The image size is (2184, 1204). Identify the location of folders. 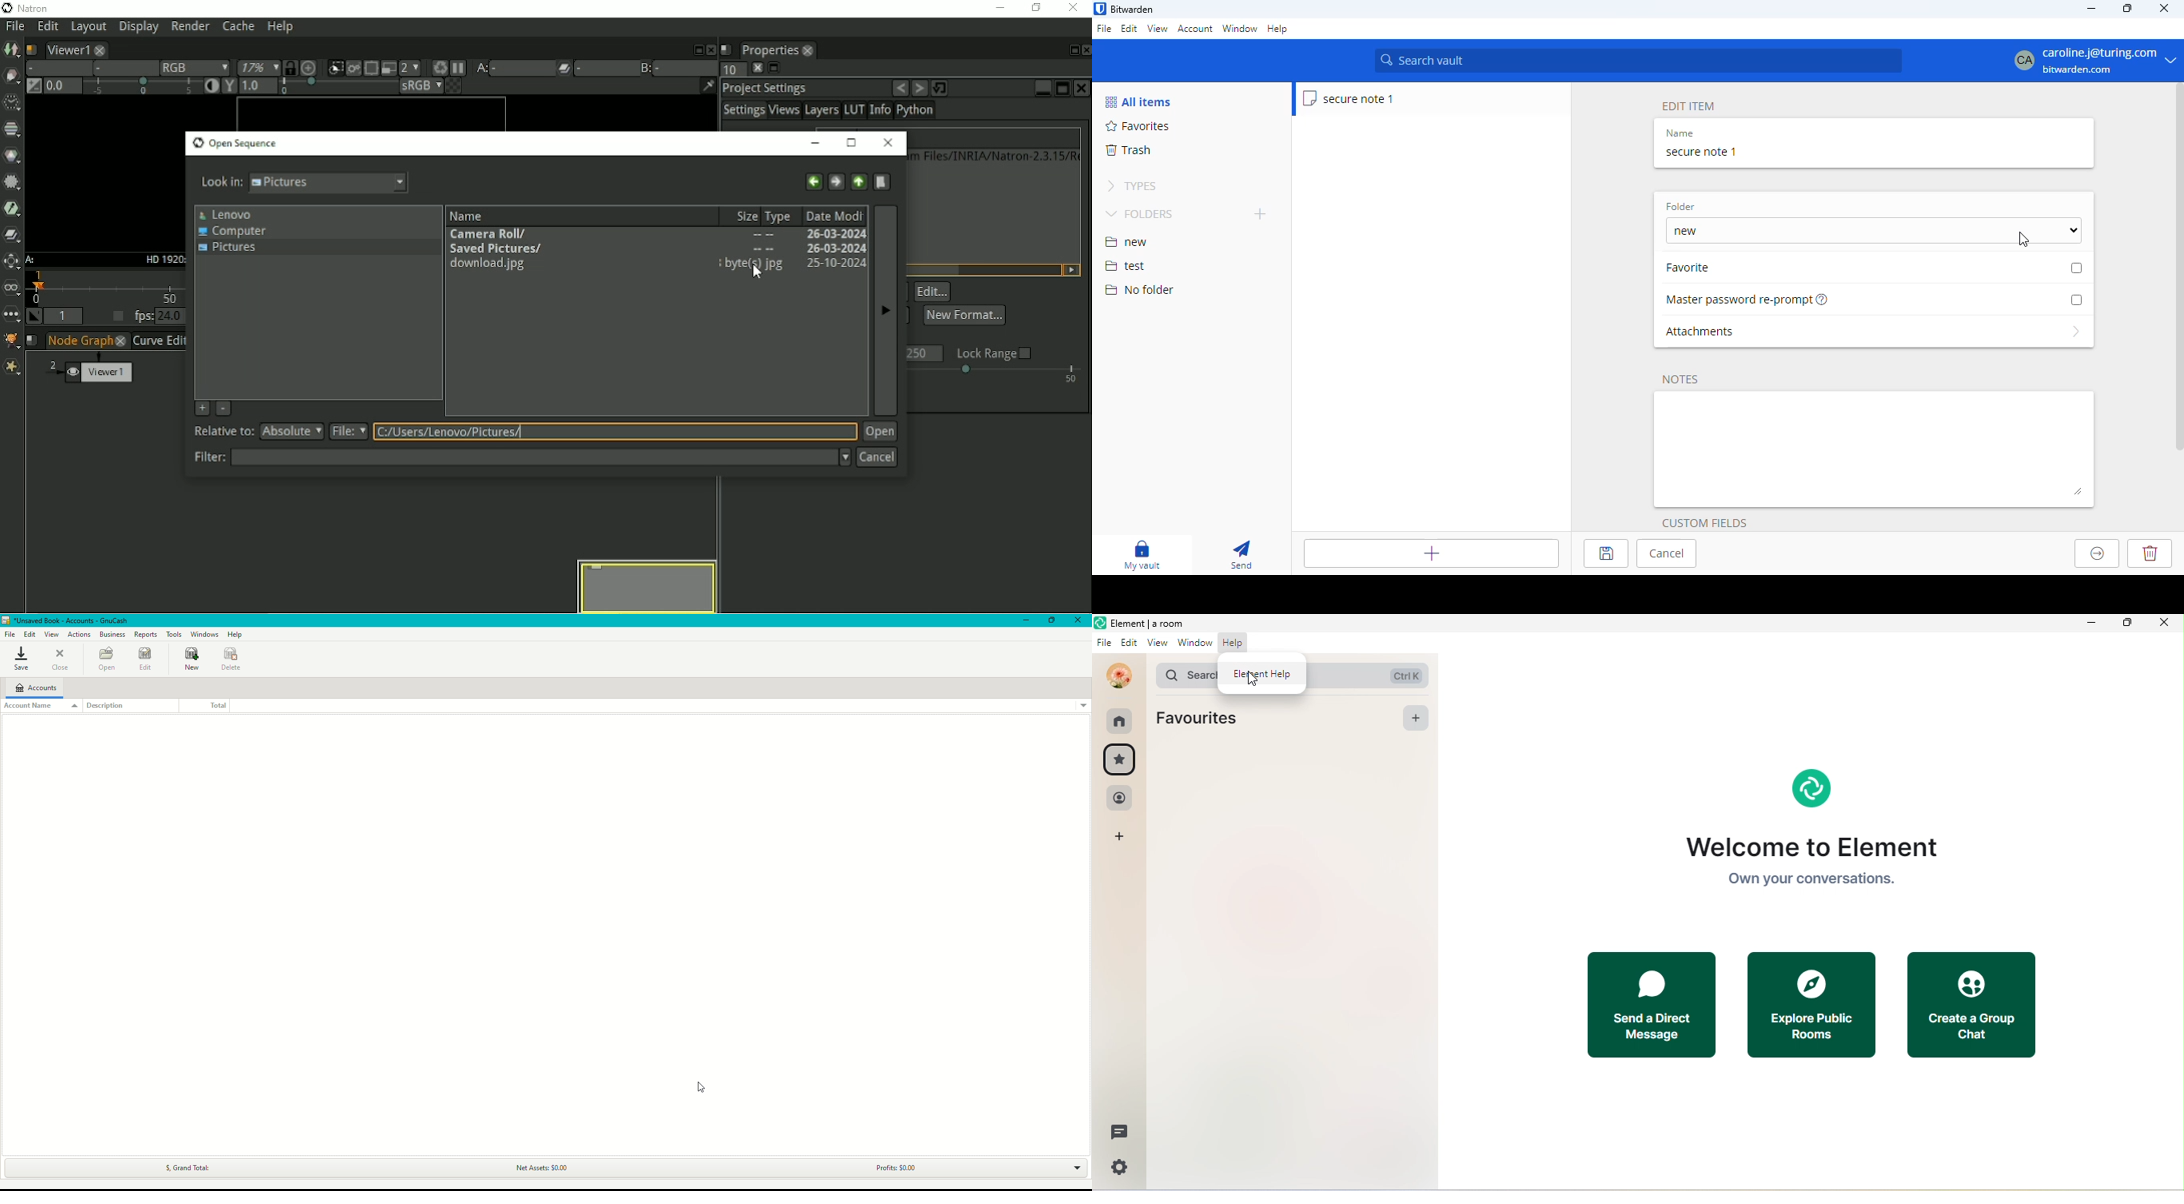
(1142, 213).